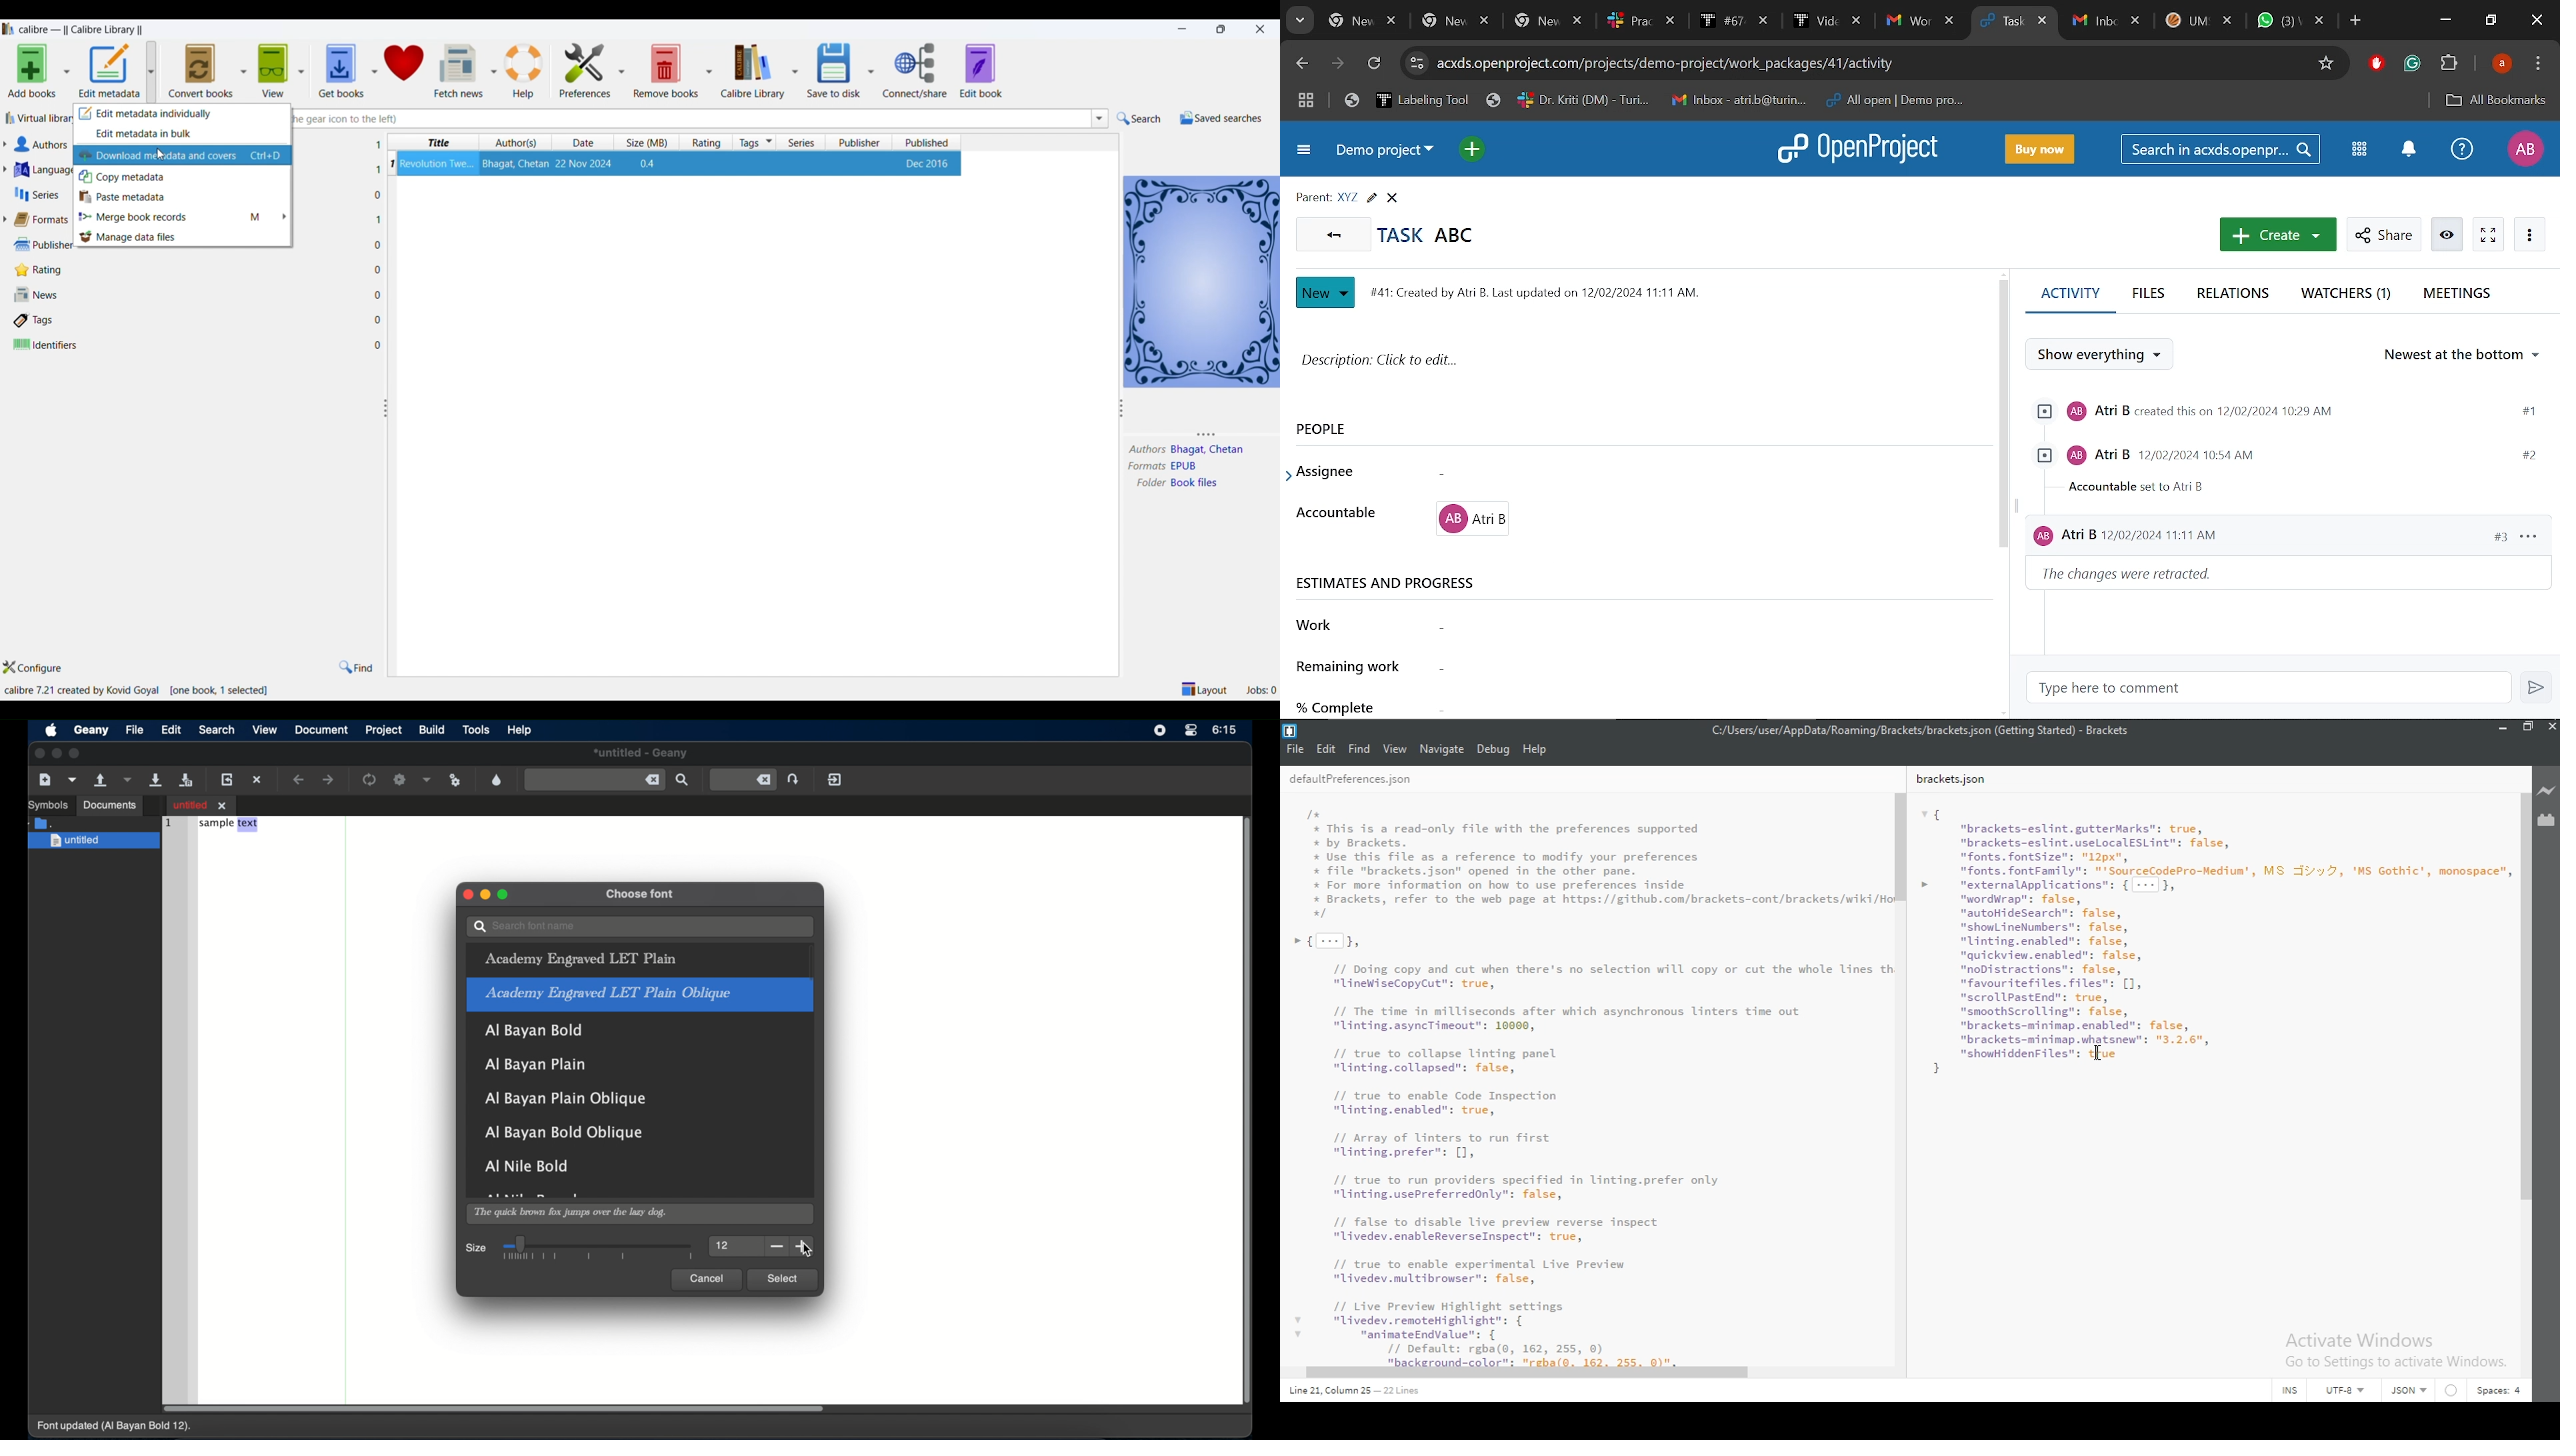 The width and height of the screenshot is (2576, 1456). I want to click on 0, so click(379, 345).